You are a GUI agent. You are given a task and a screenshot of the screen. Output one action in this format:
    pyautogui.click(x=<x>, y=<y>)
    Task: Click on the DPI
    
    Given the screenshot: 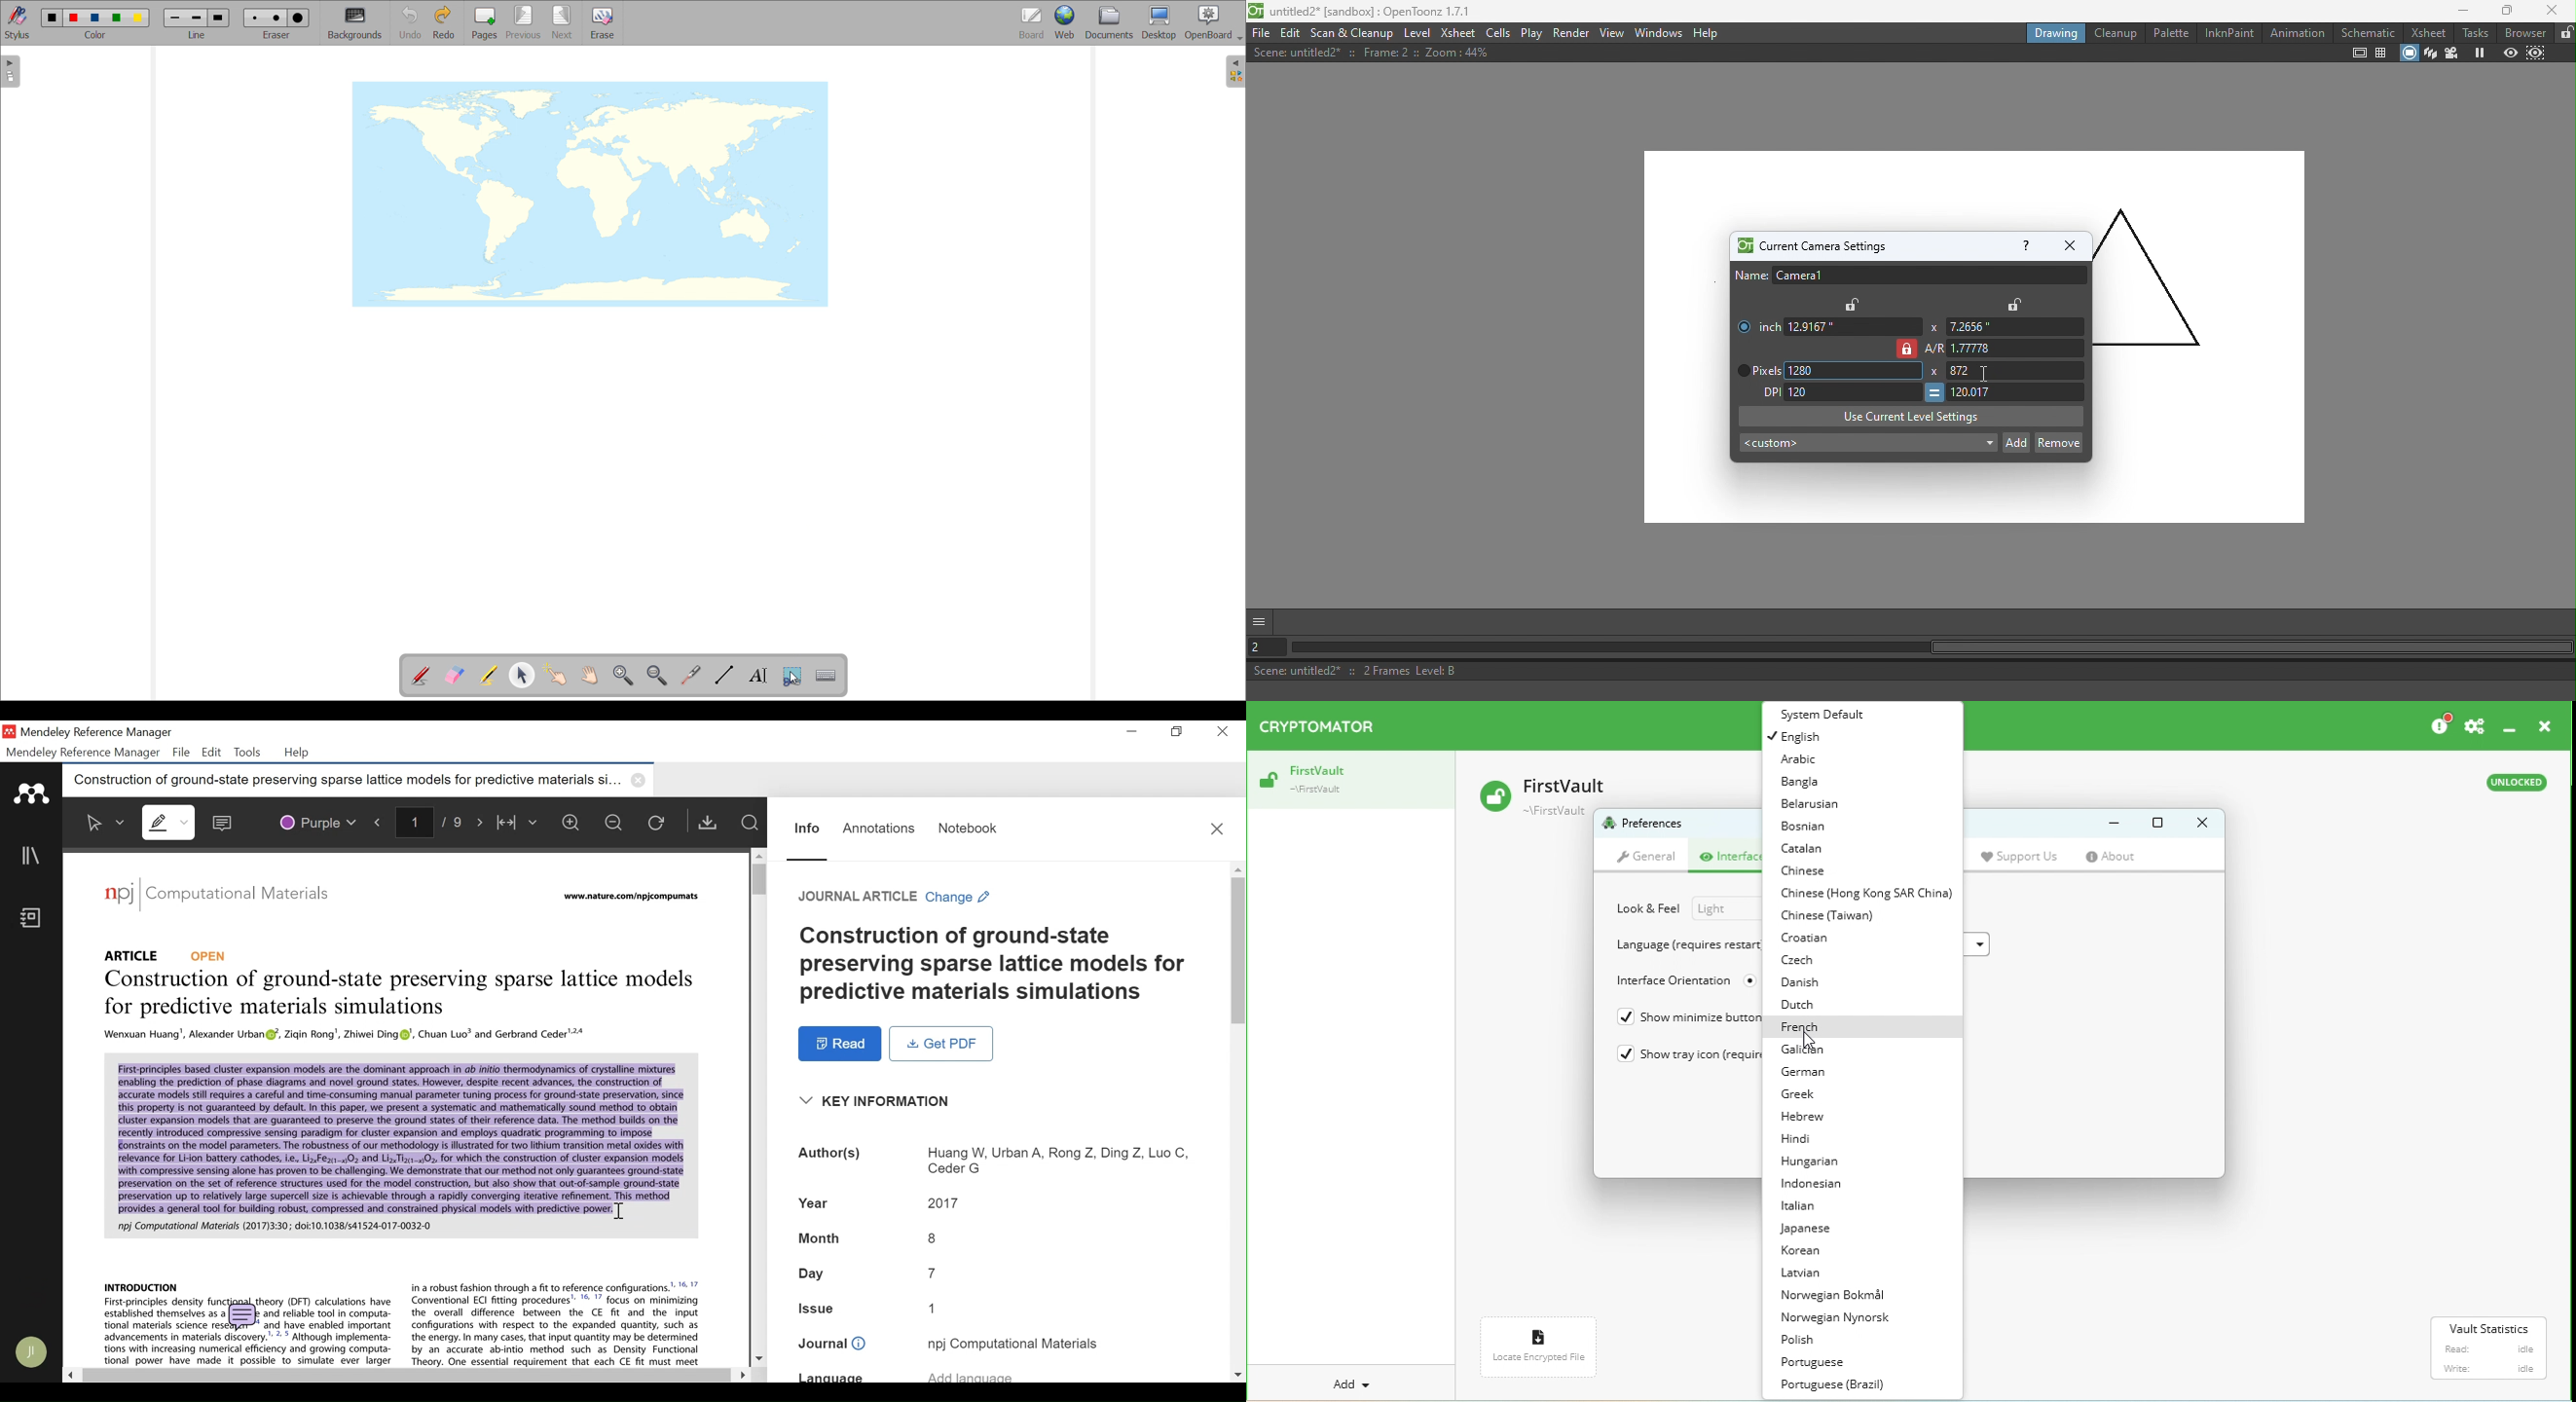 What is the action you would take?
    pyautogui.click(x=1766, y=392)
    